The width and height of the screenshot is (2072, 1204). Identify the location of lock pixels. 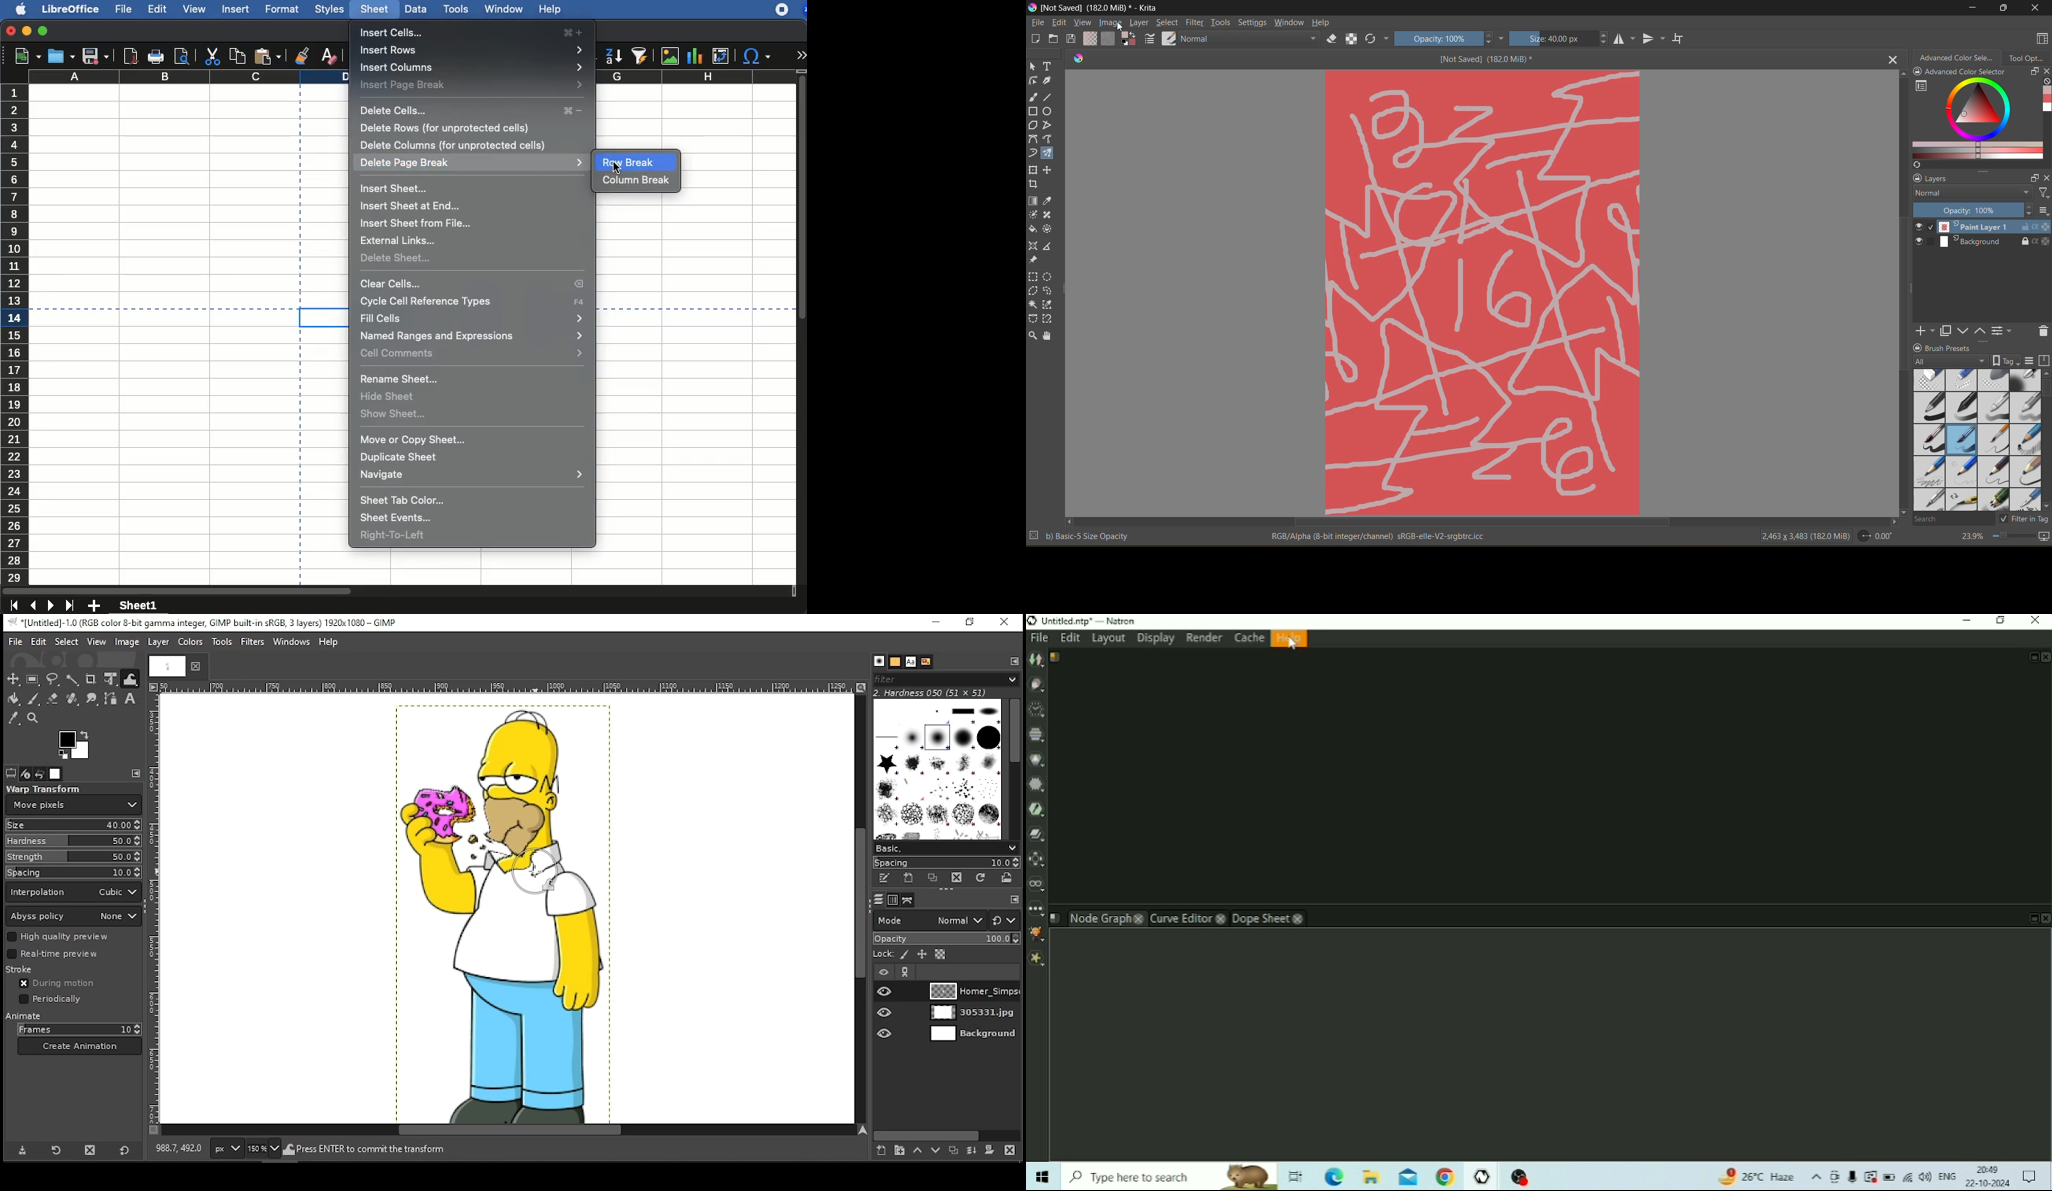
(905, 955).